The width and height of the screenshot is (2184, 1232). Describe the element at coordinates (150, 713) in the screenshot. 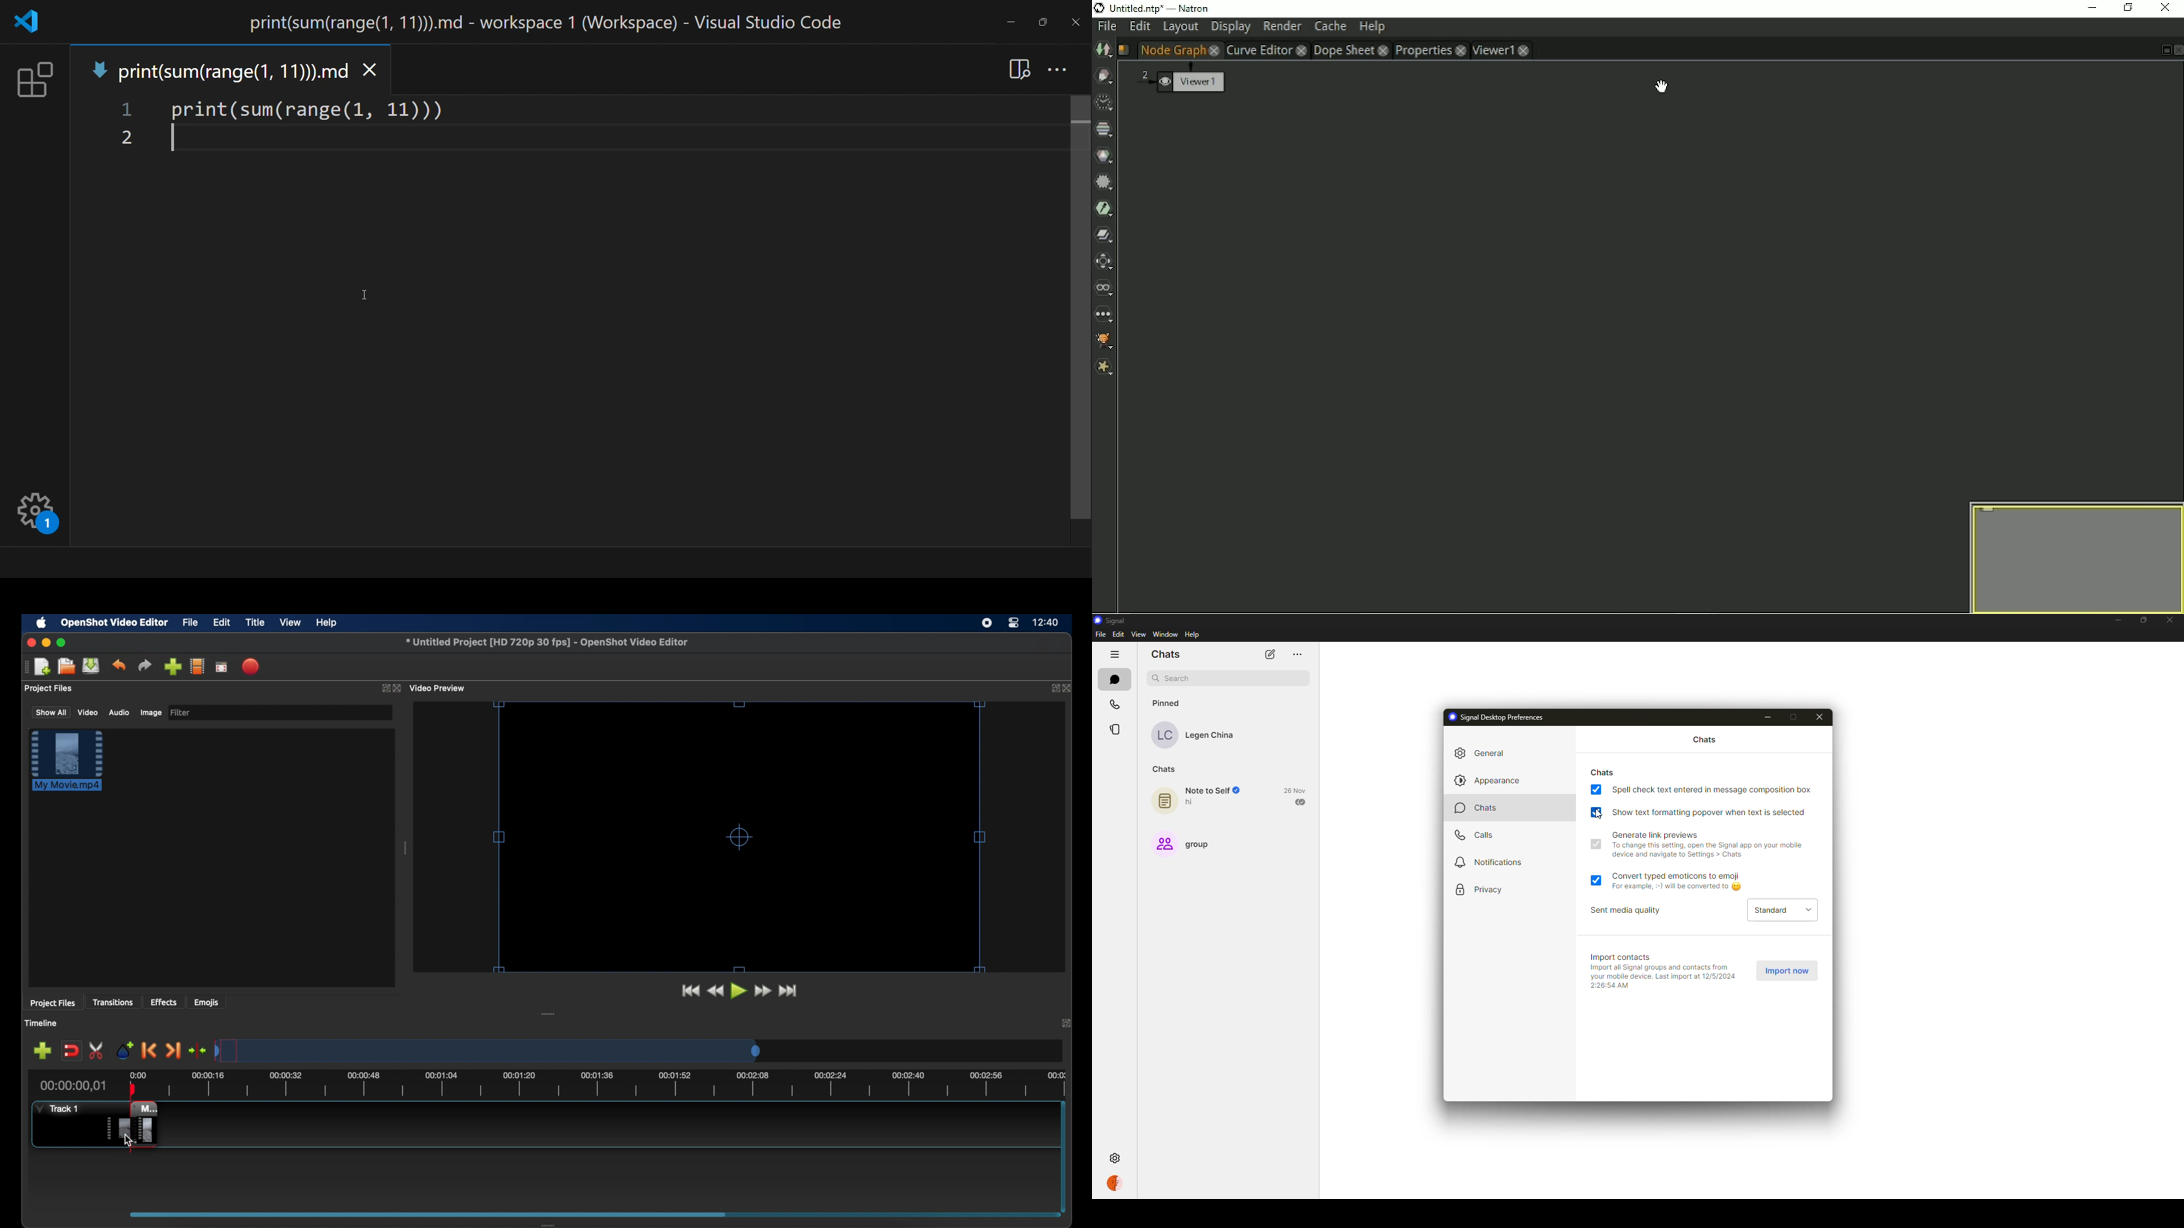

I see `image` at that location.